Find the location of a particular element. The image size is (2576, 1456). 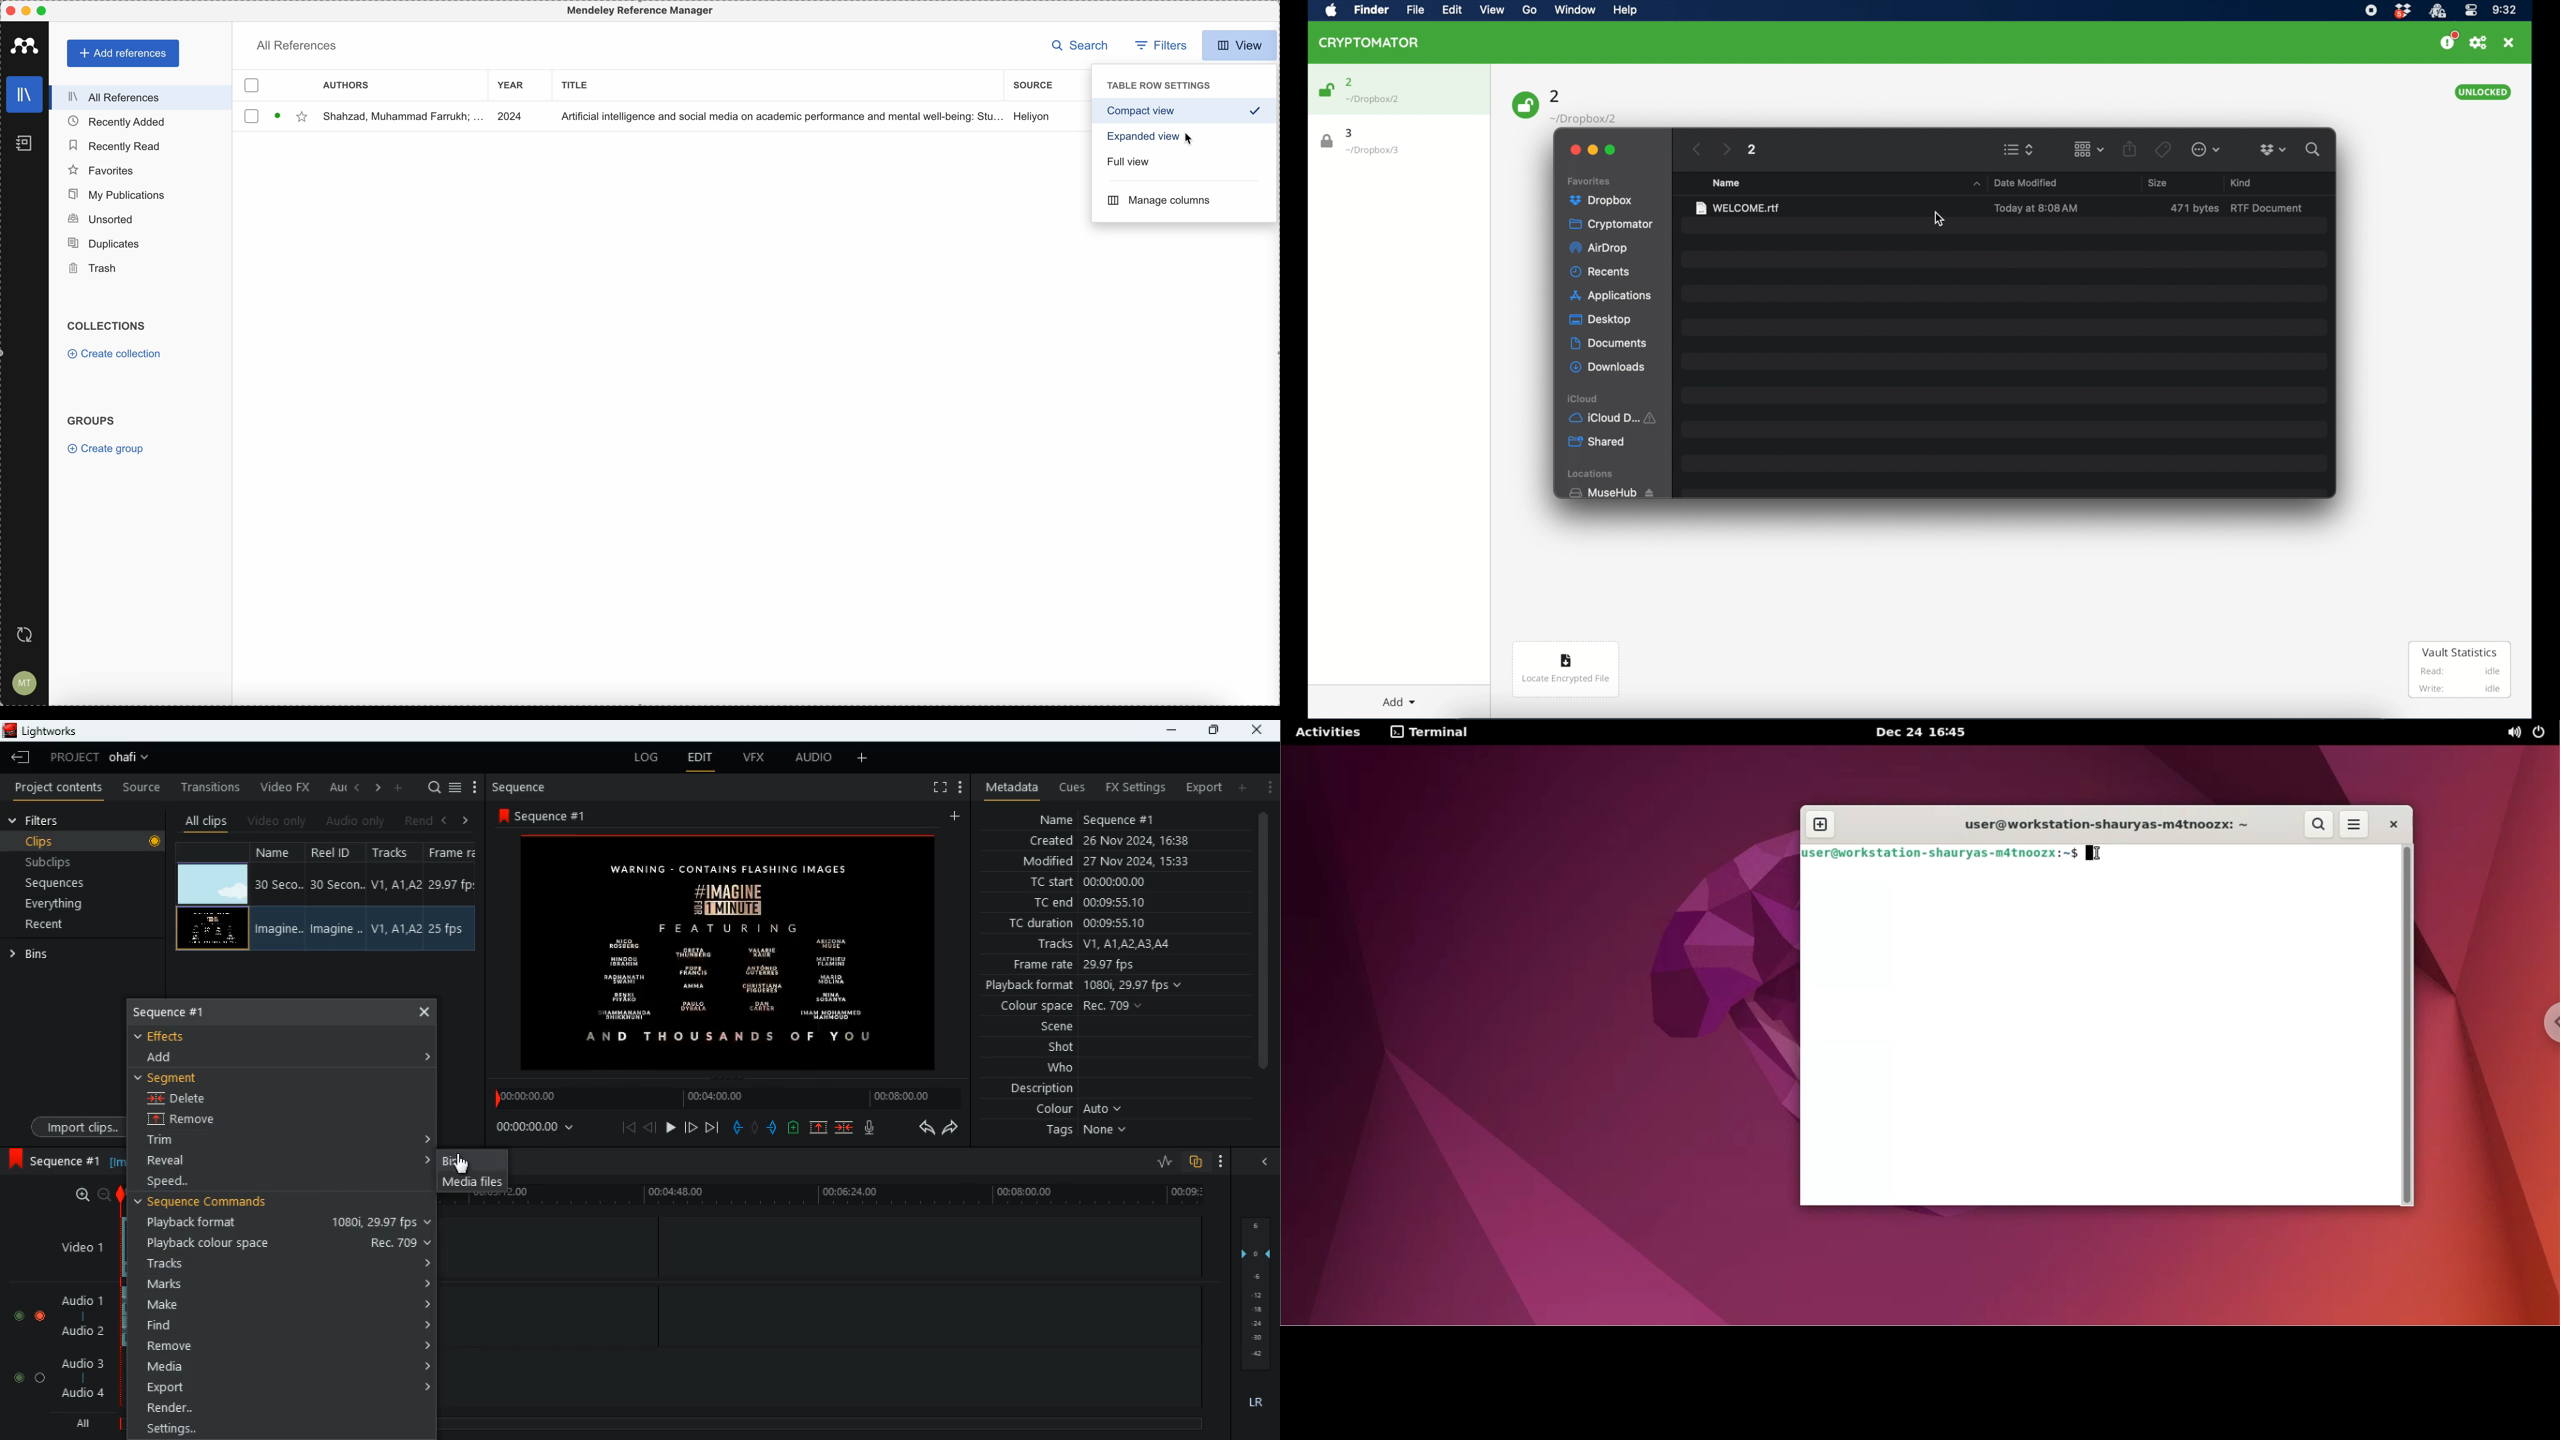

tc start is located at coordinates (1118, 883).